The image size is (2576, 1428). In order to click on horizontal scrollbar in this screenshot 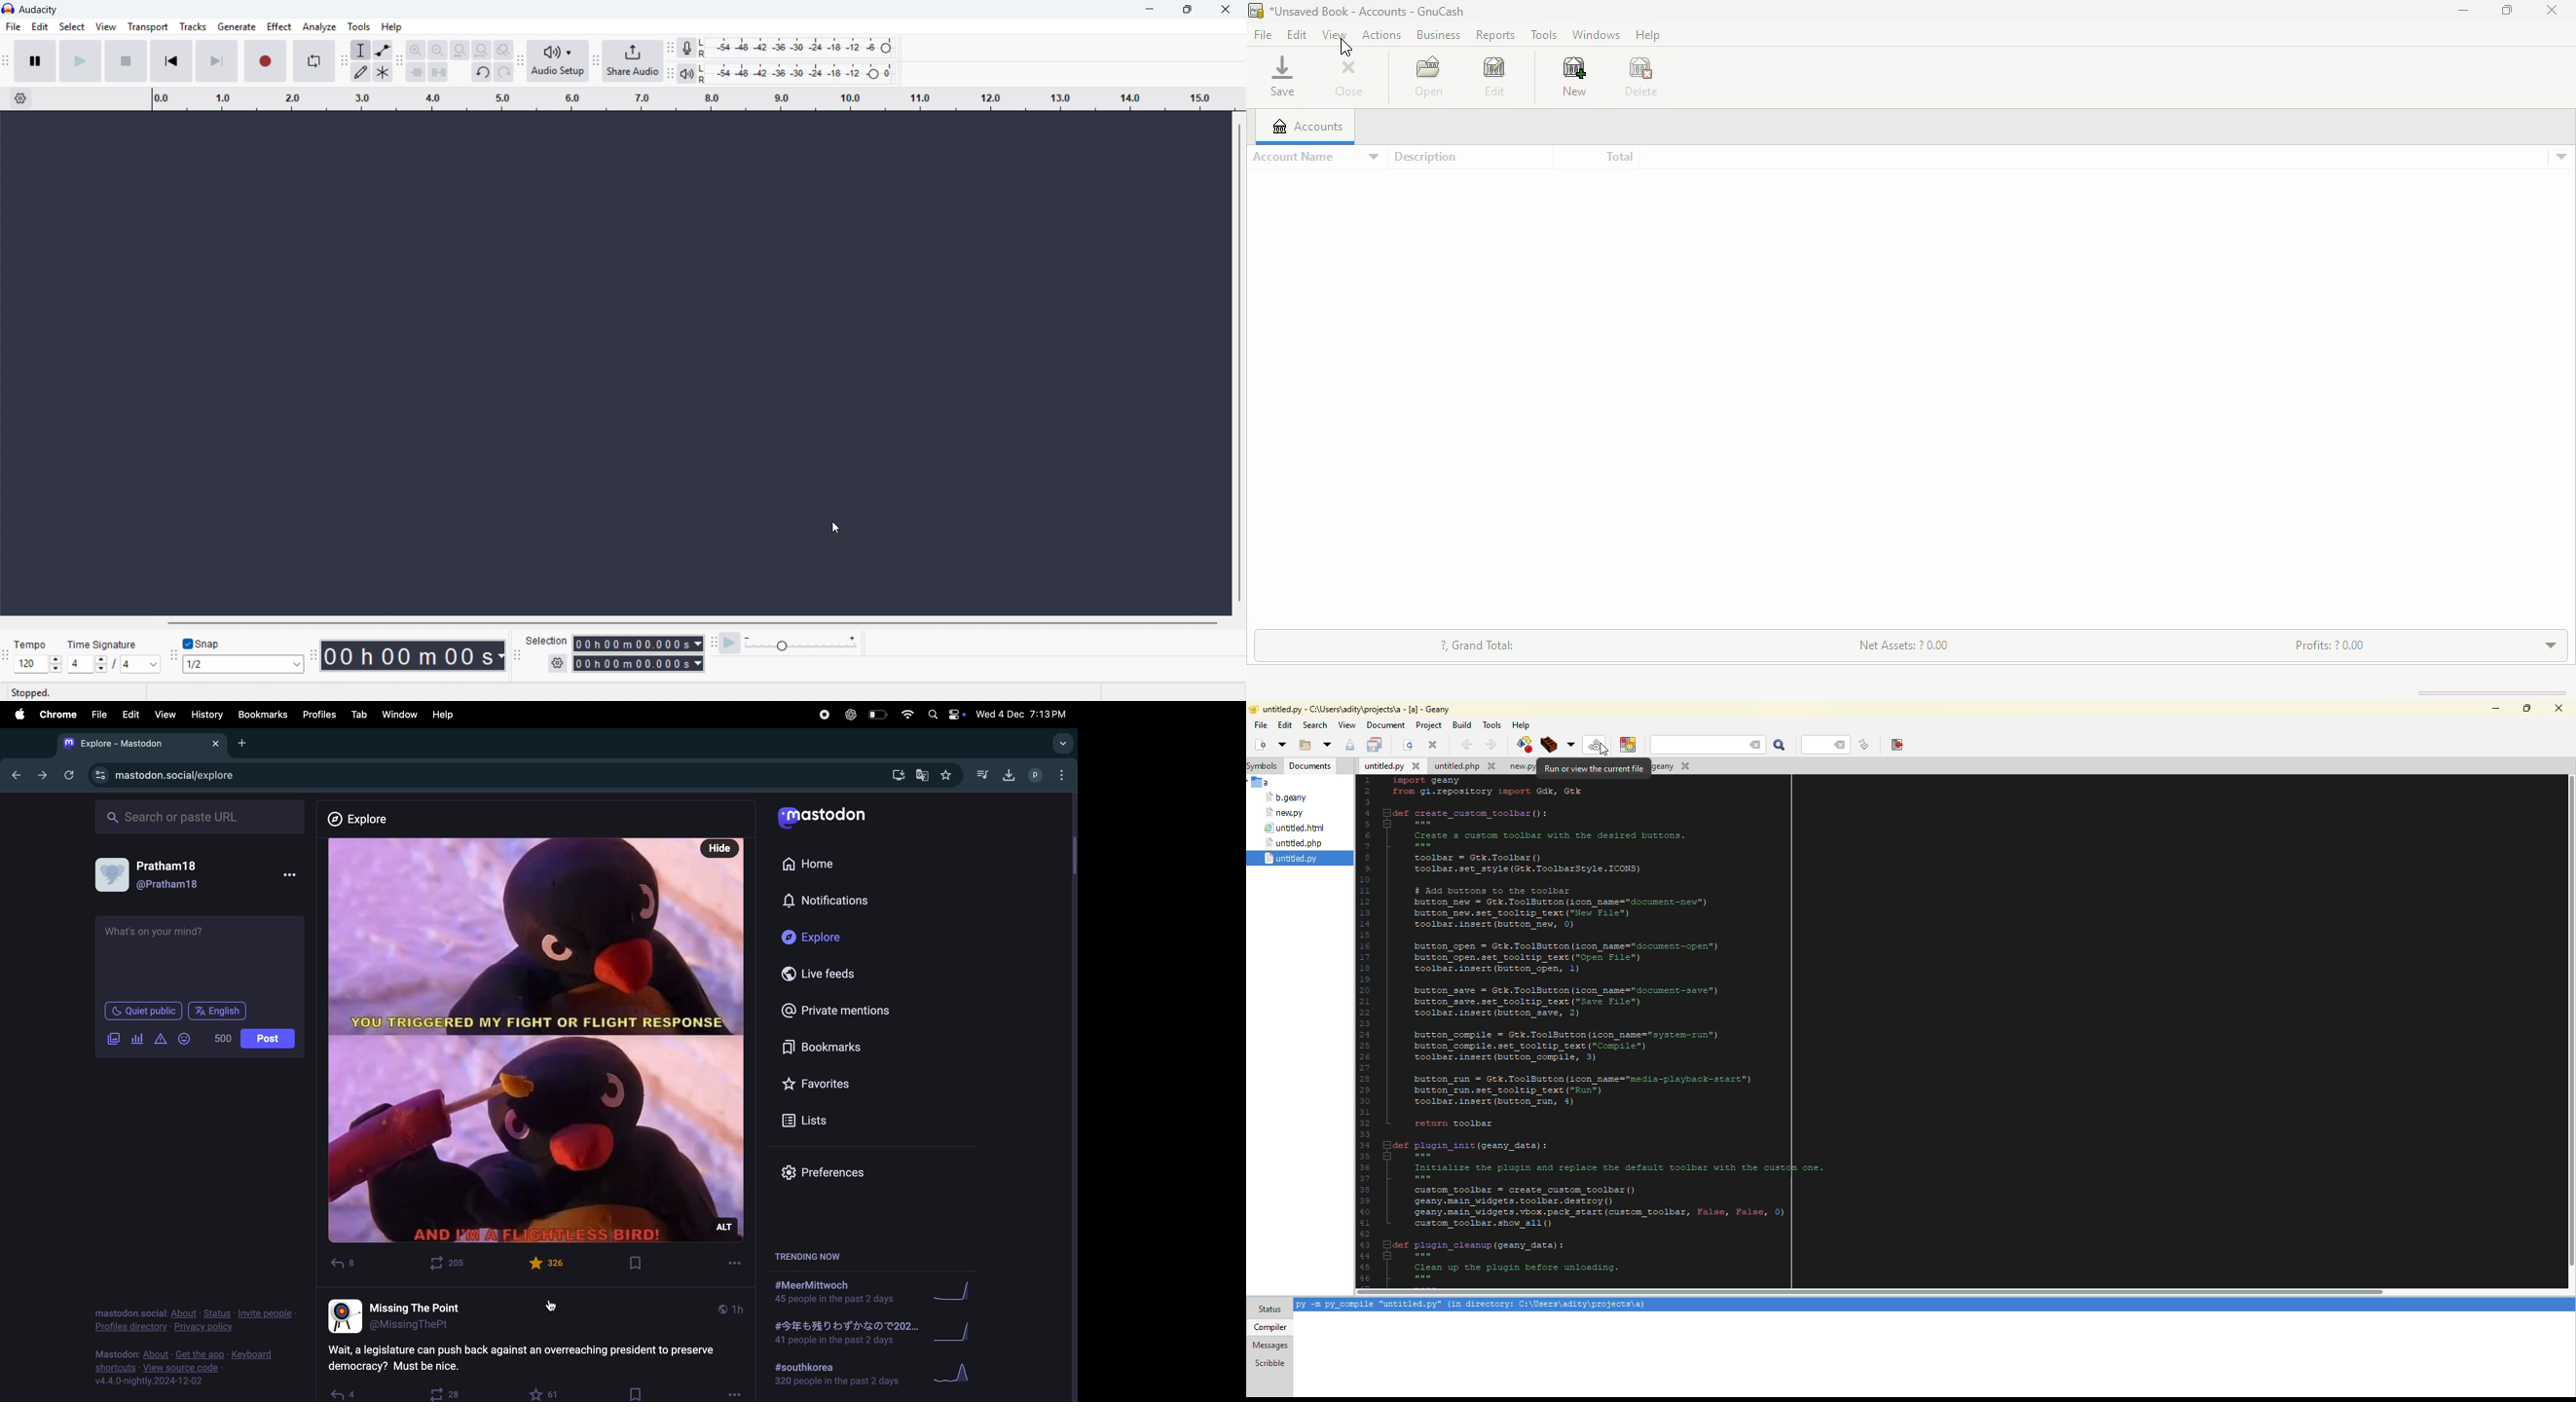, I will do `click(691, 623)`.